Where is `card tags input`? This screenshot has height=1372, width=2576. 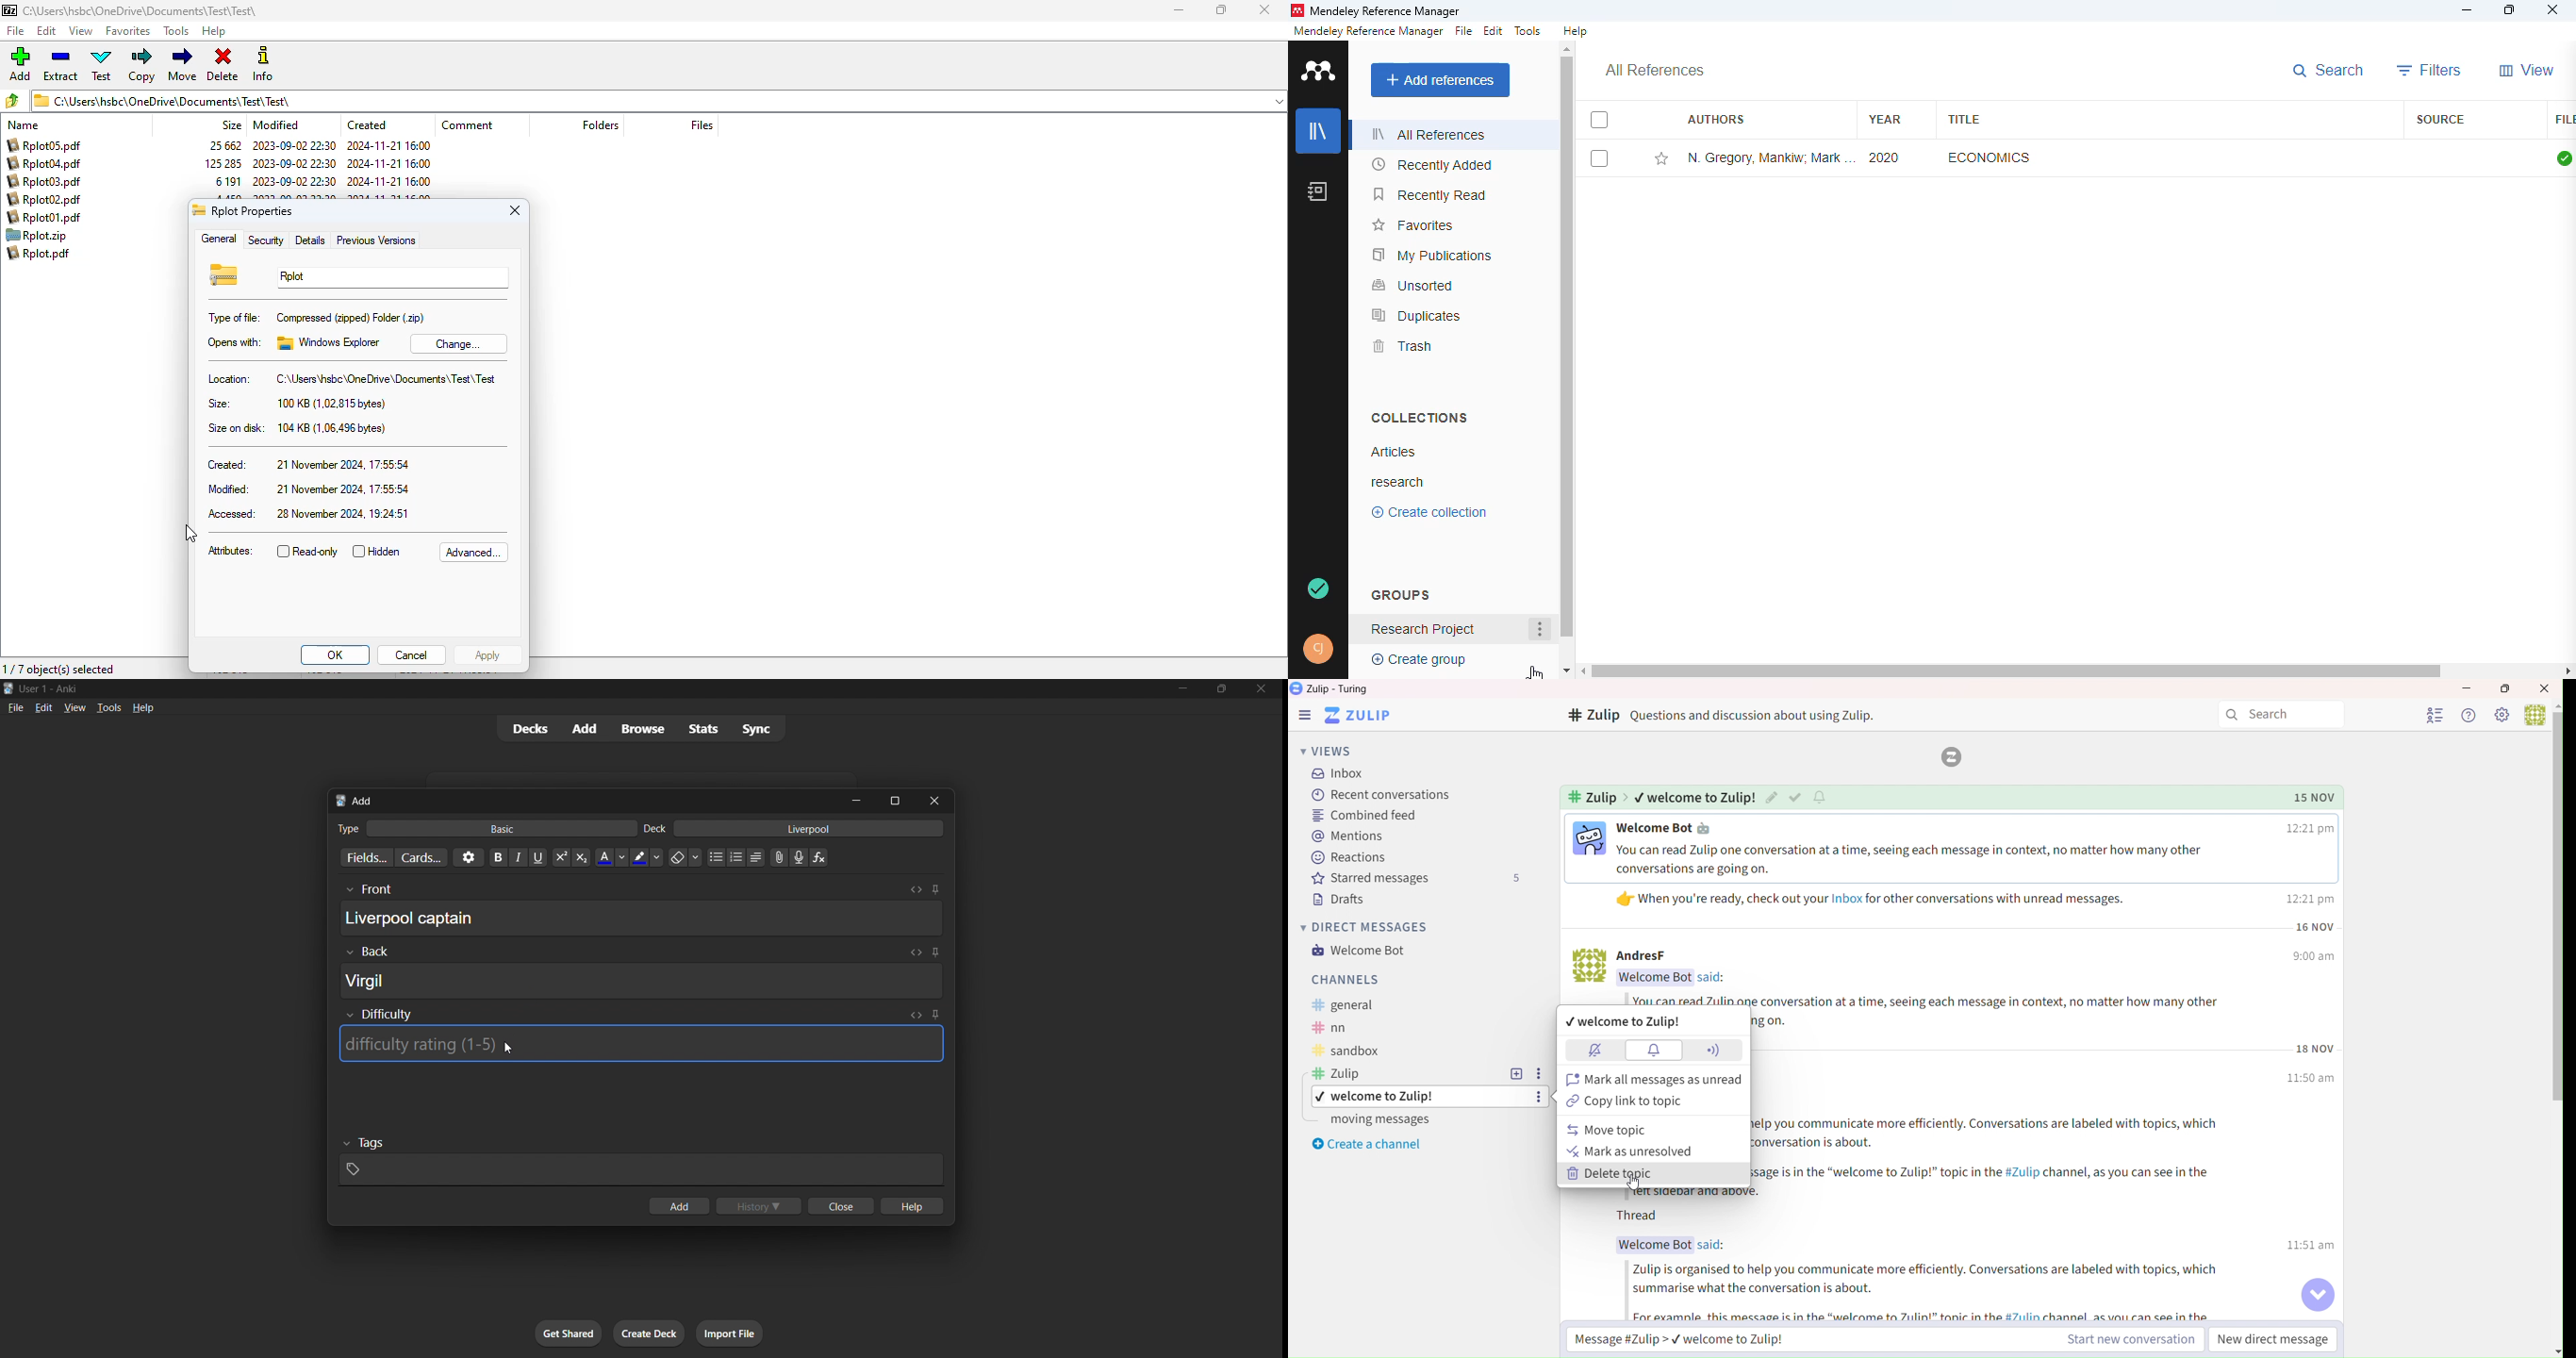
card tags input is located at coordinates (641, 1170).